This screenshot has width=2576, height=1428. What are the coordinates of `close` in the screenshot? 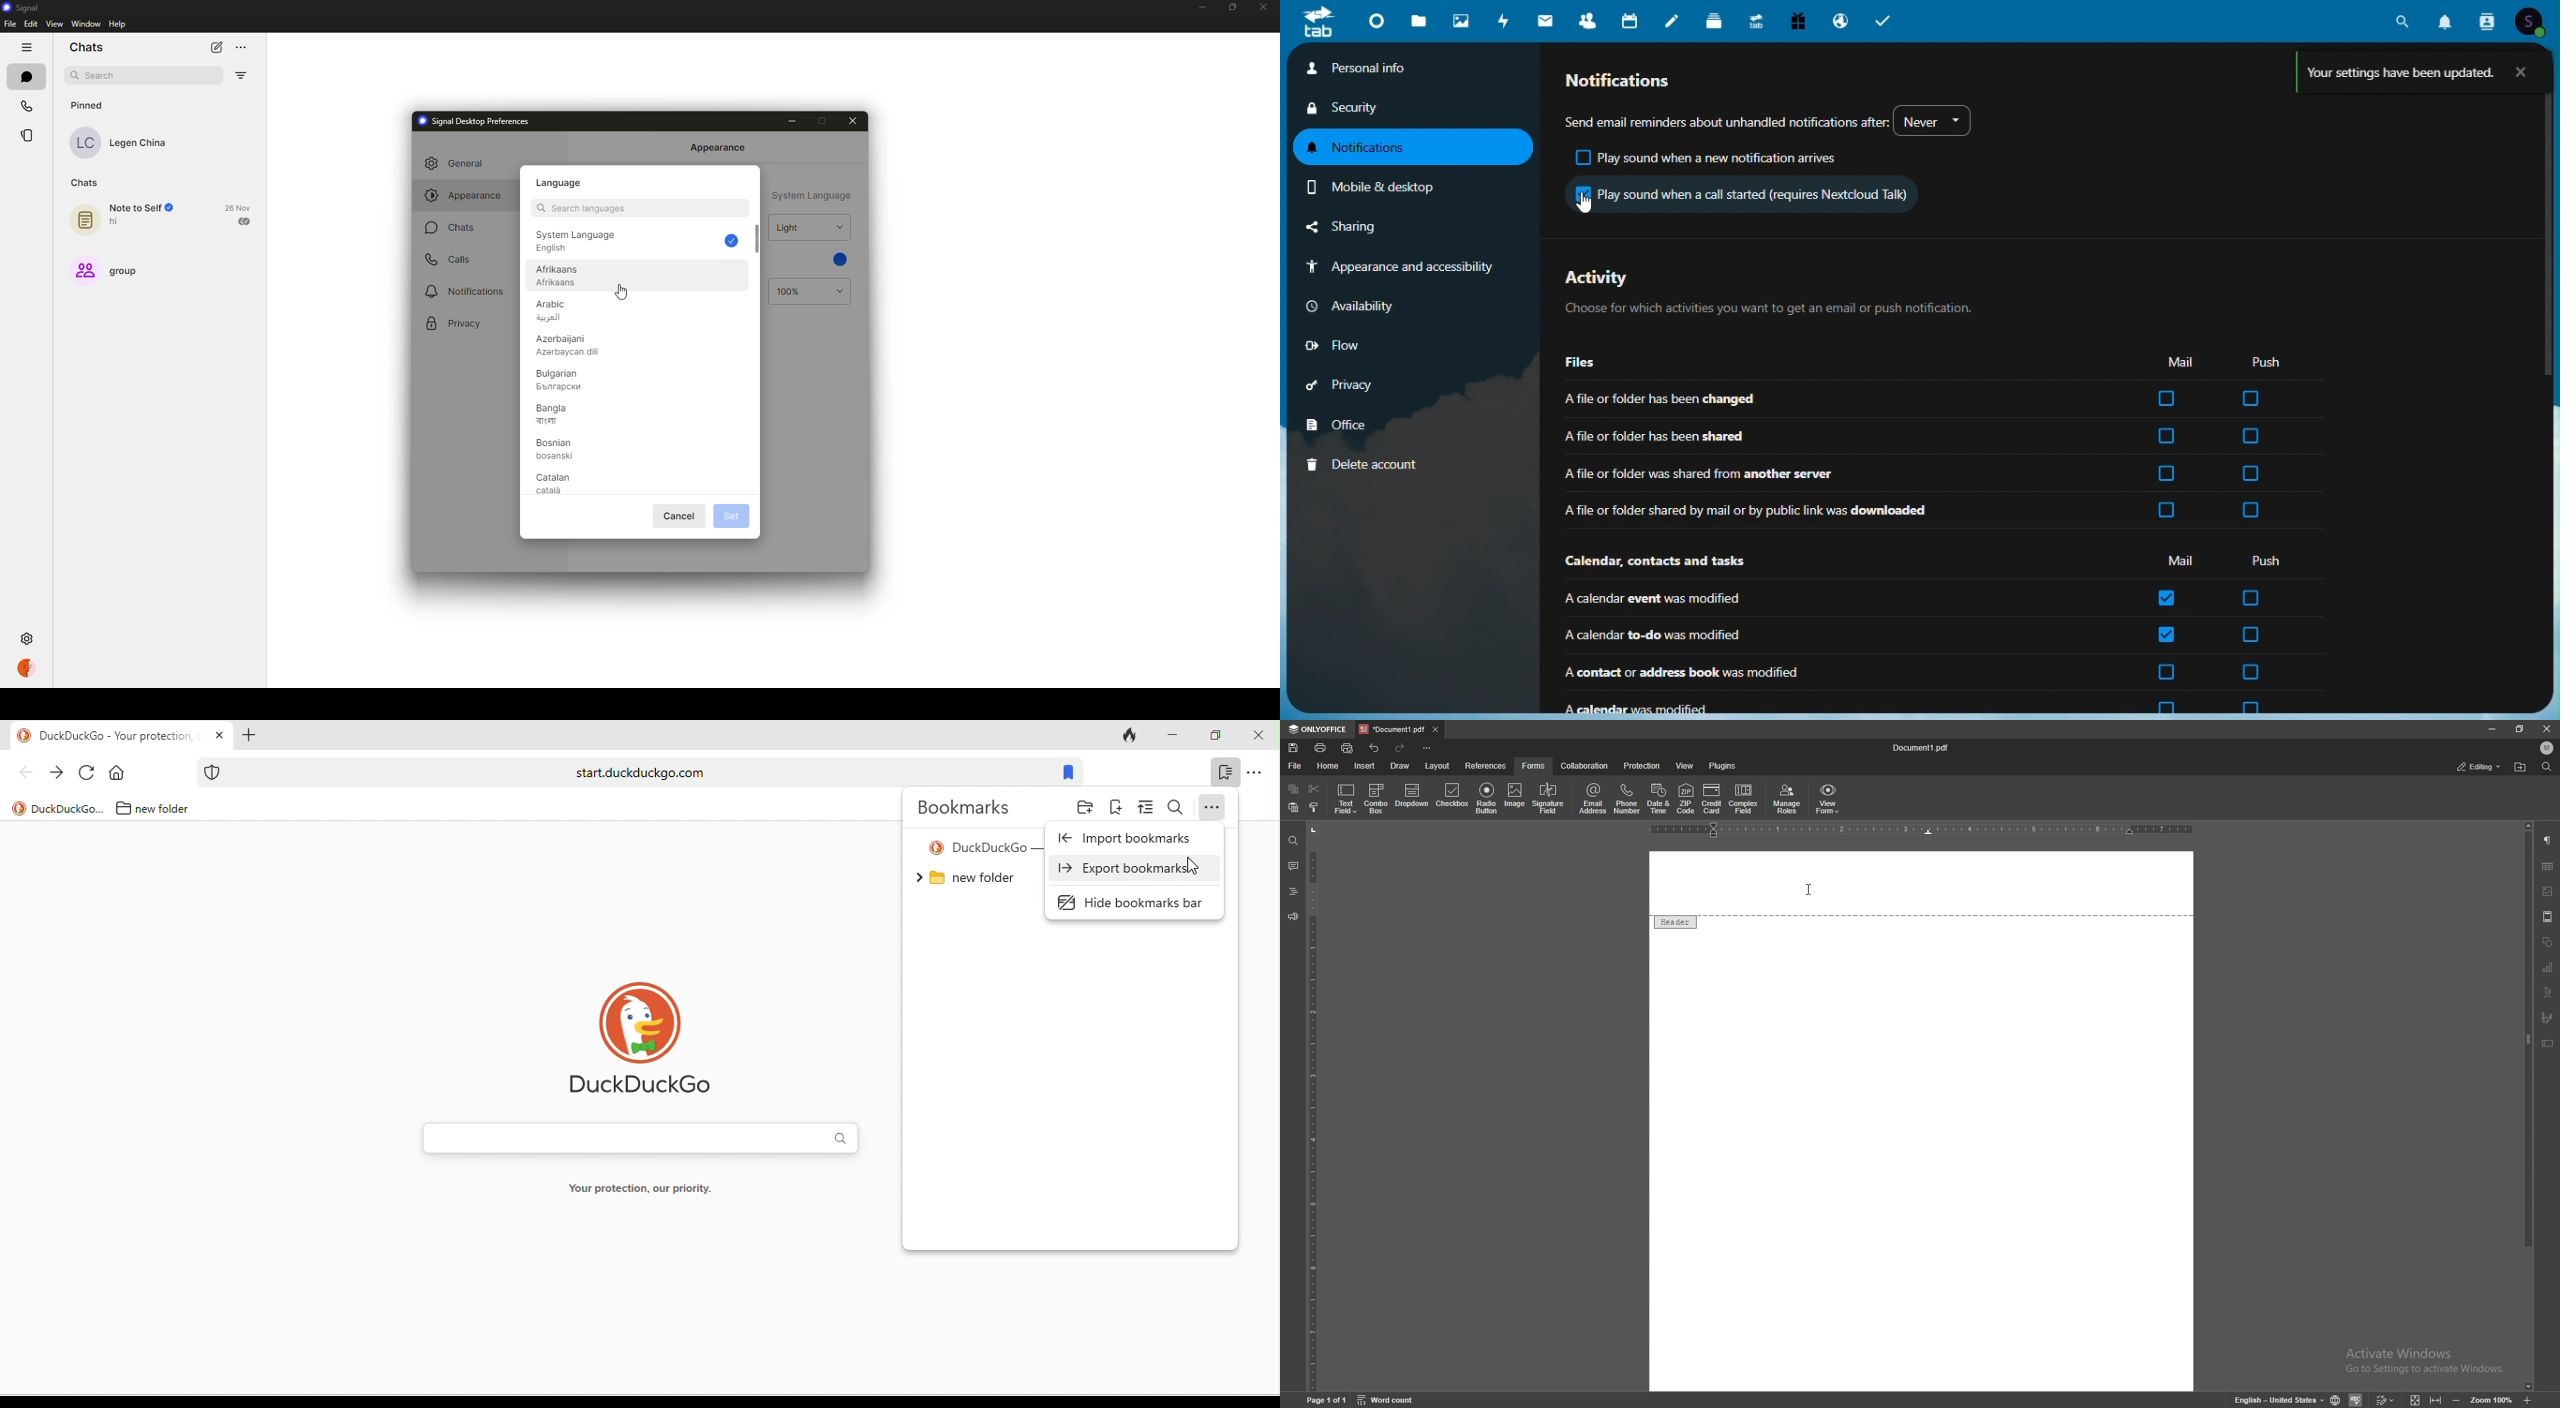 It's located at (1258, 736).